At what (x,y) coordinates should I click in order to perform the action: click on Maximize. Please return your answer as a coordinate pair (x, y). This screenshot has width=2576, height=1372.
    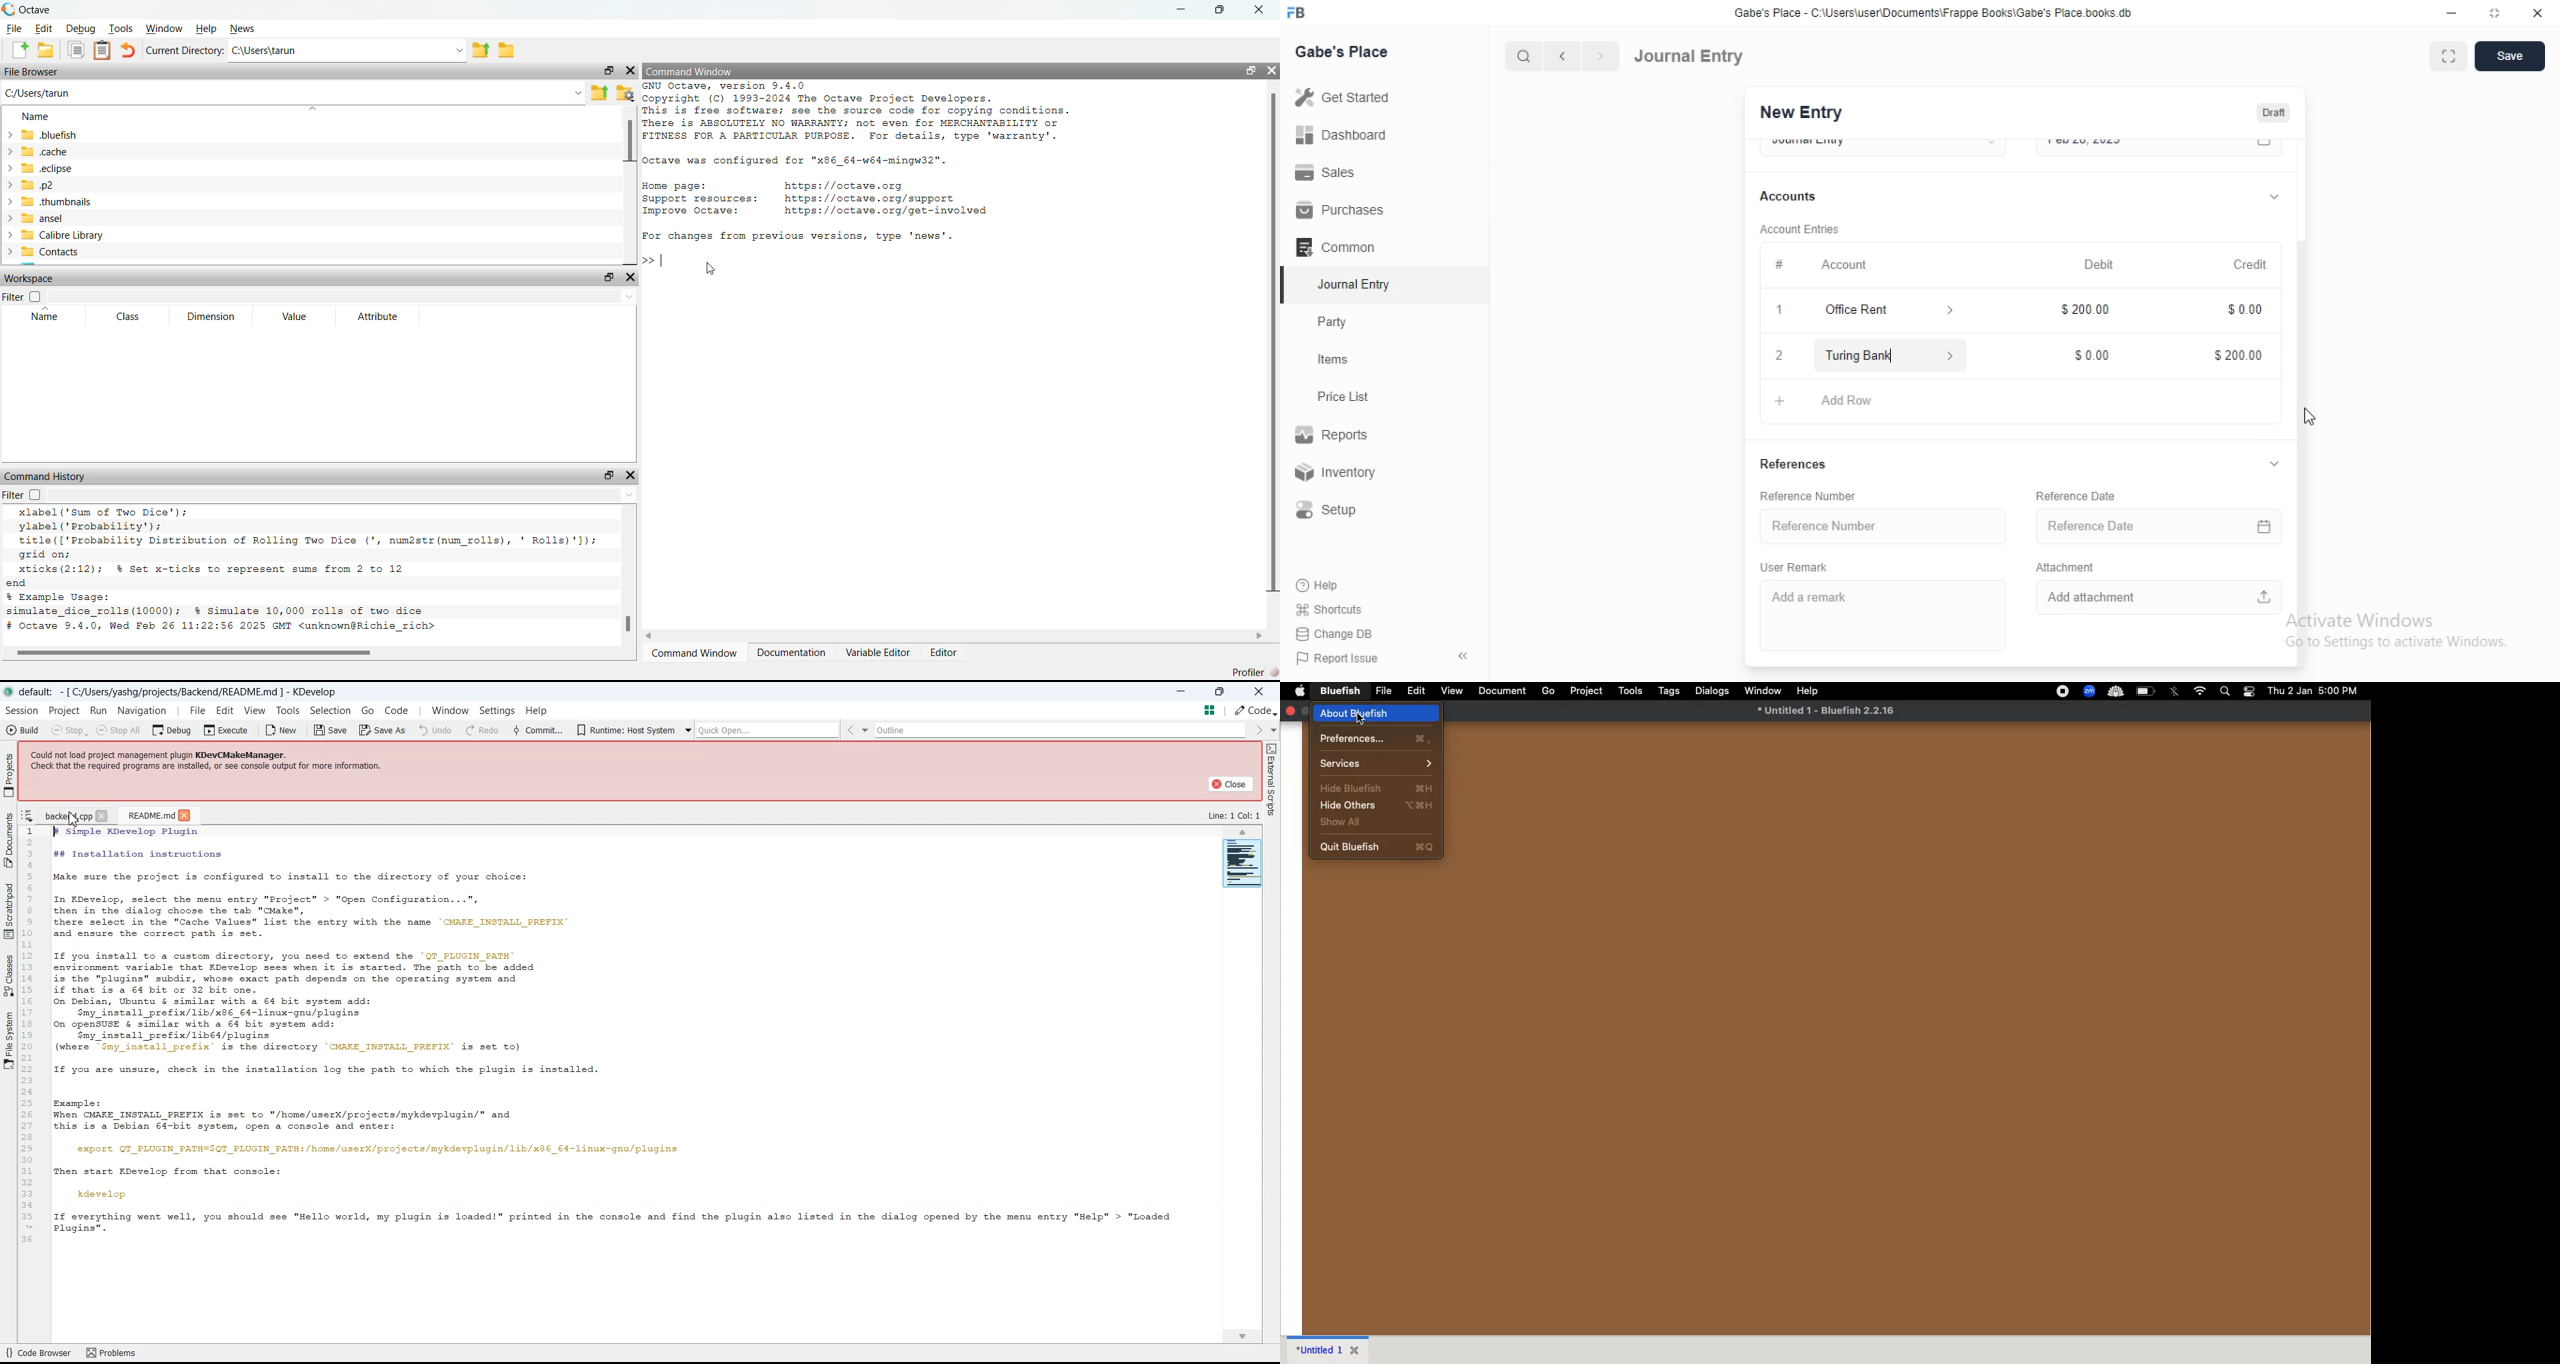
    Looking at the image, I should click on (609, 69).